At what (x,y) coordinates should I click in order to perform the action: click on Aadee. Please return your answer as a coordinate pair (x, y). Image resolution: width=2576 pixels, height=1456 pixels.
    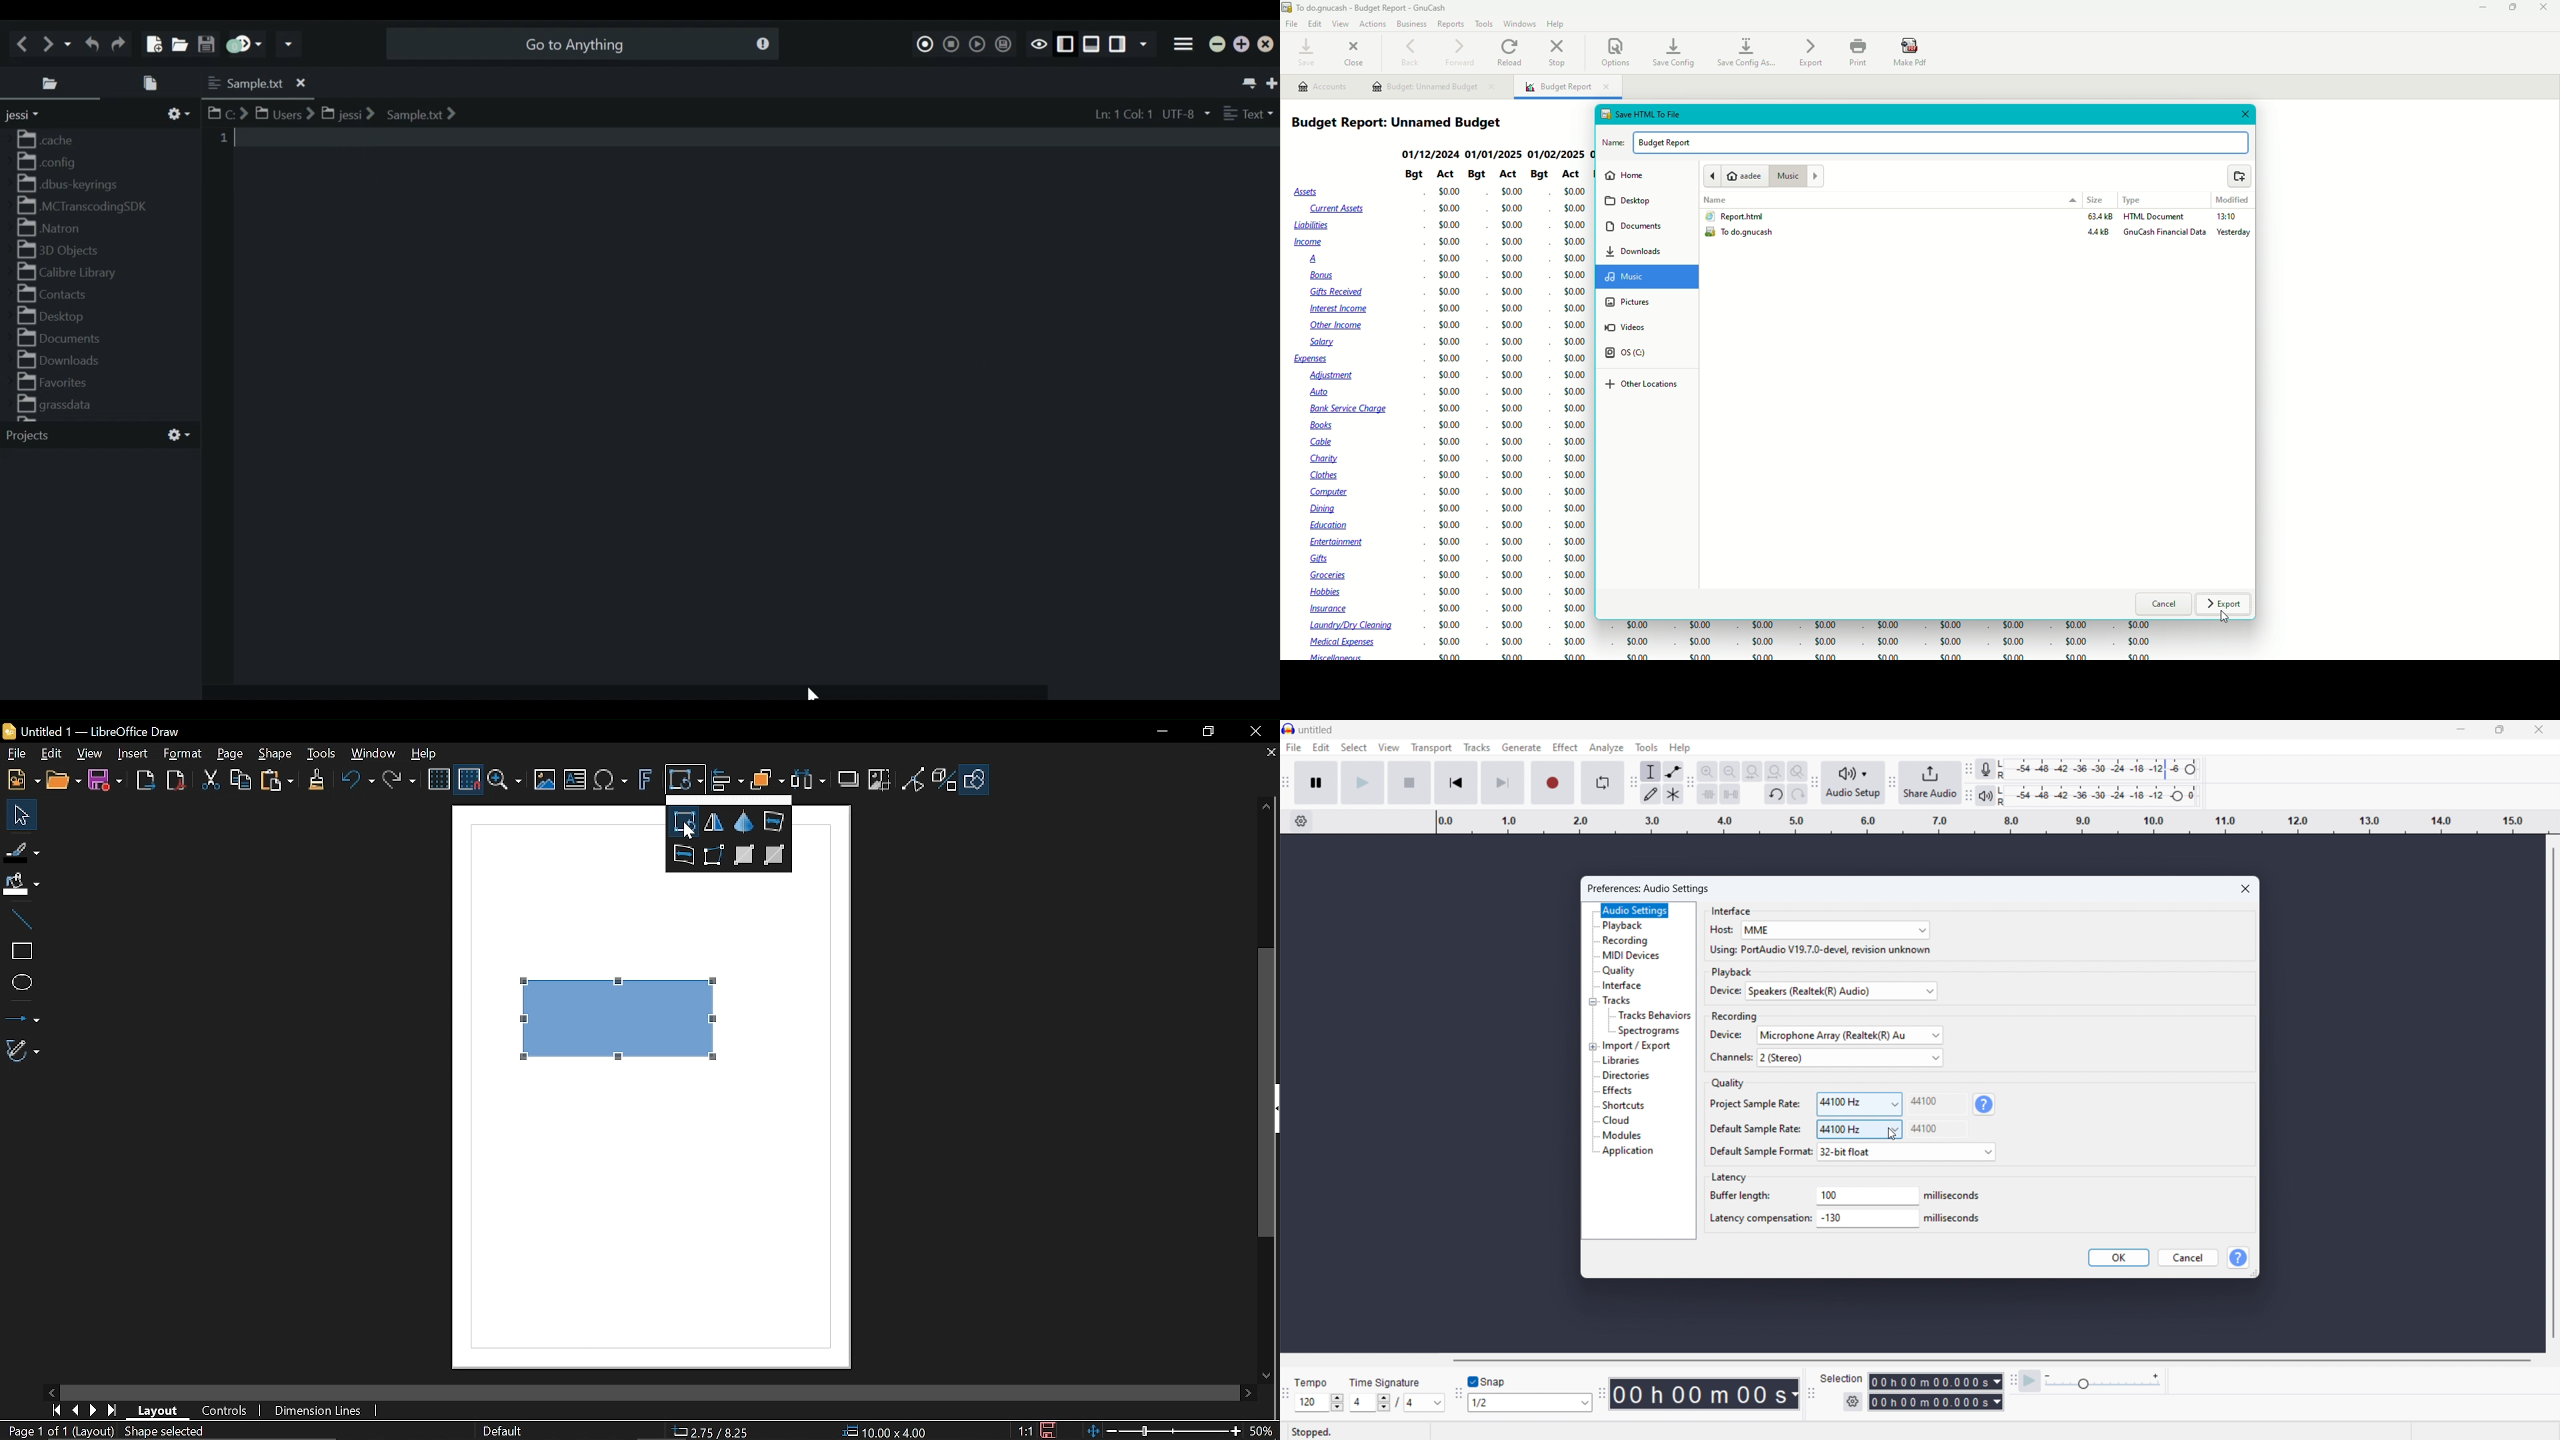
    Looking at the image, I should click on (1733, 176).